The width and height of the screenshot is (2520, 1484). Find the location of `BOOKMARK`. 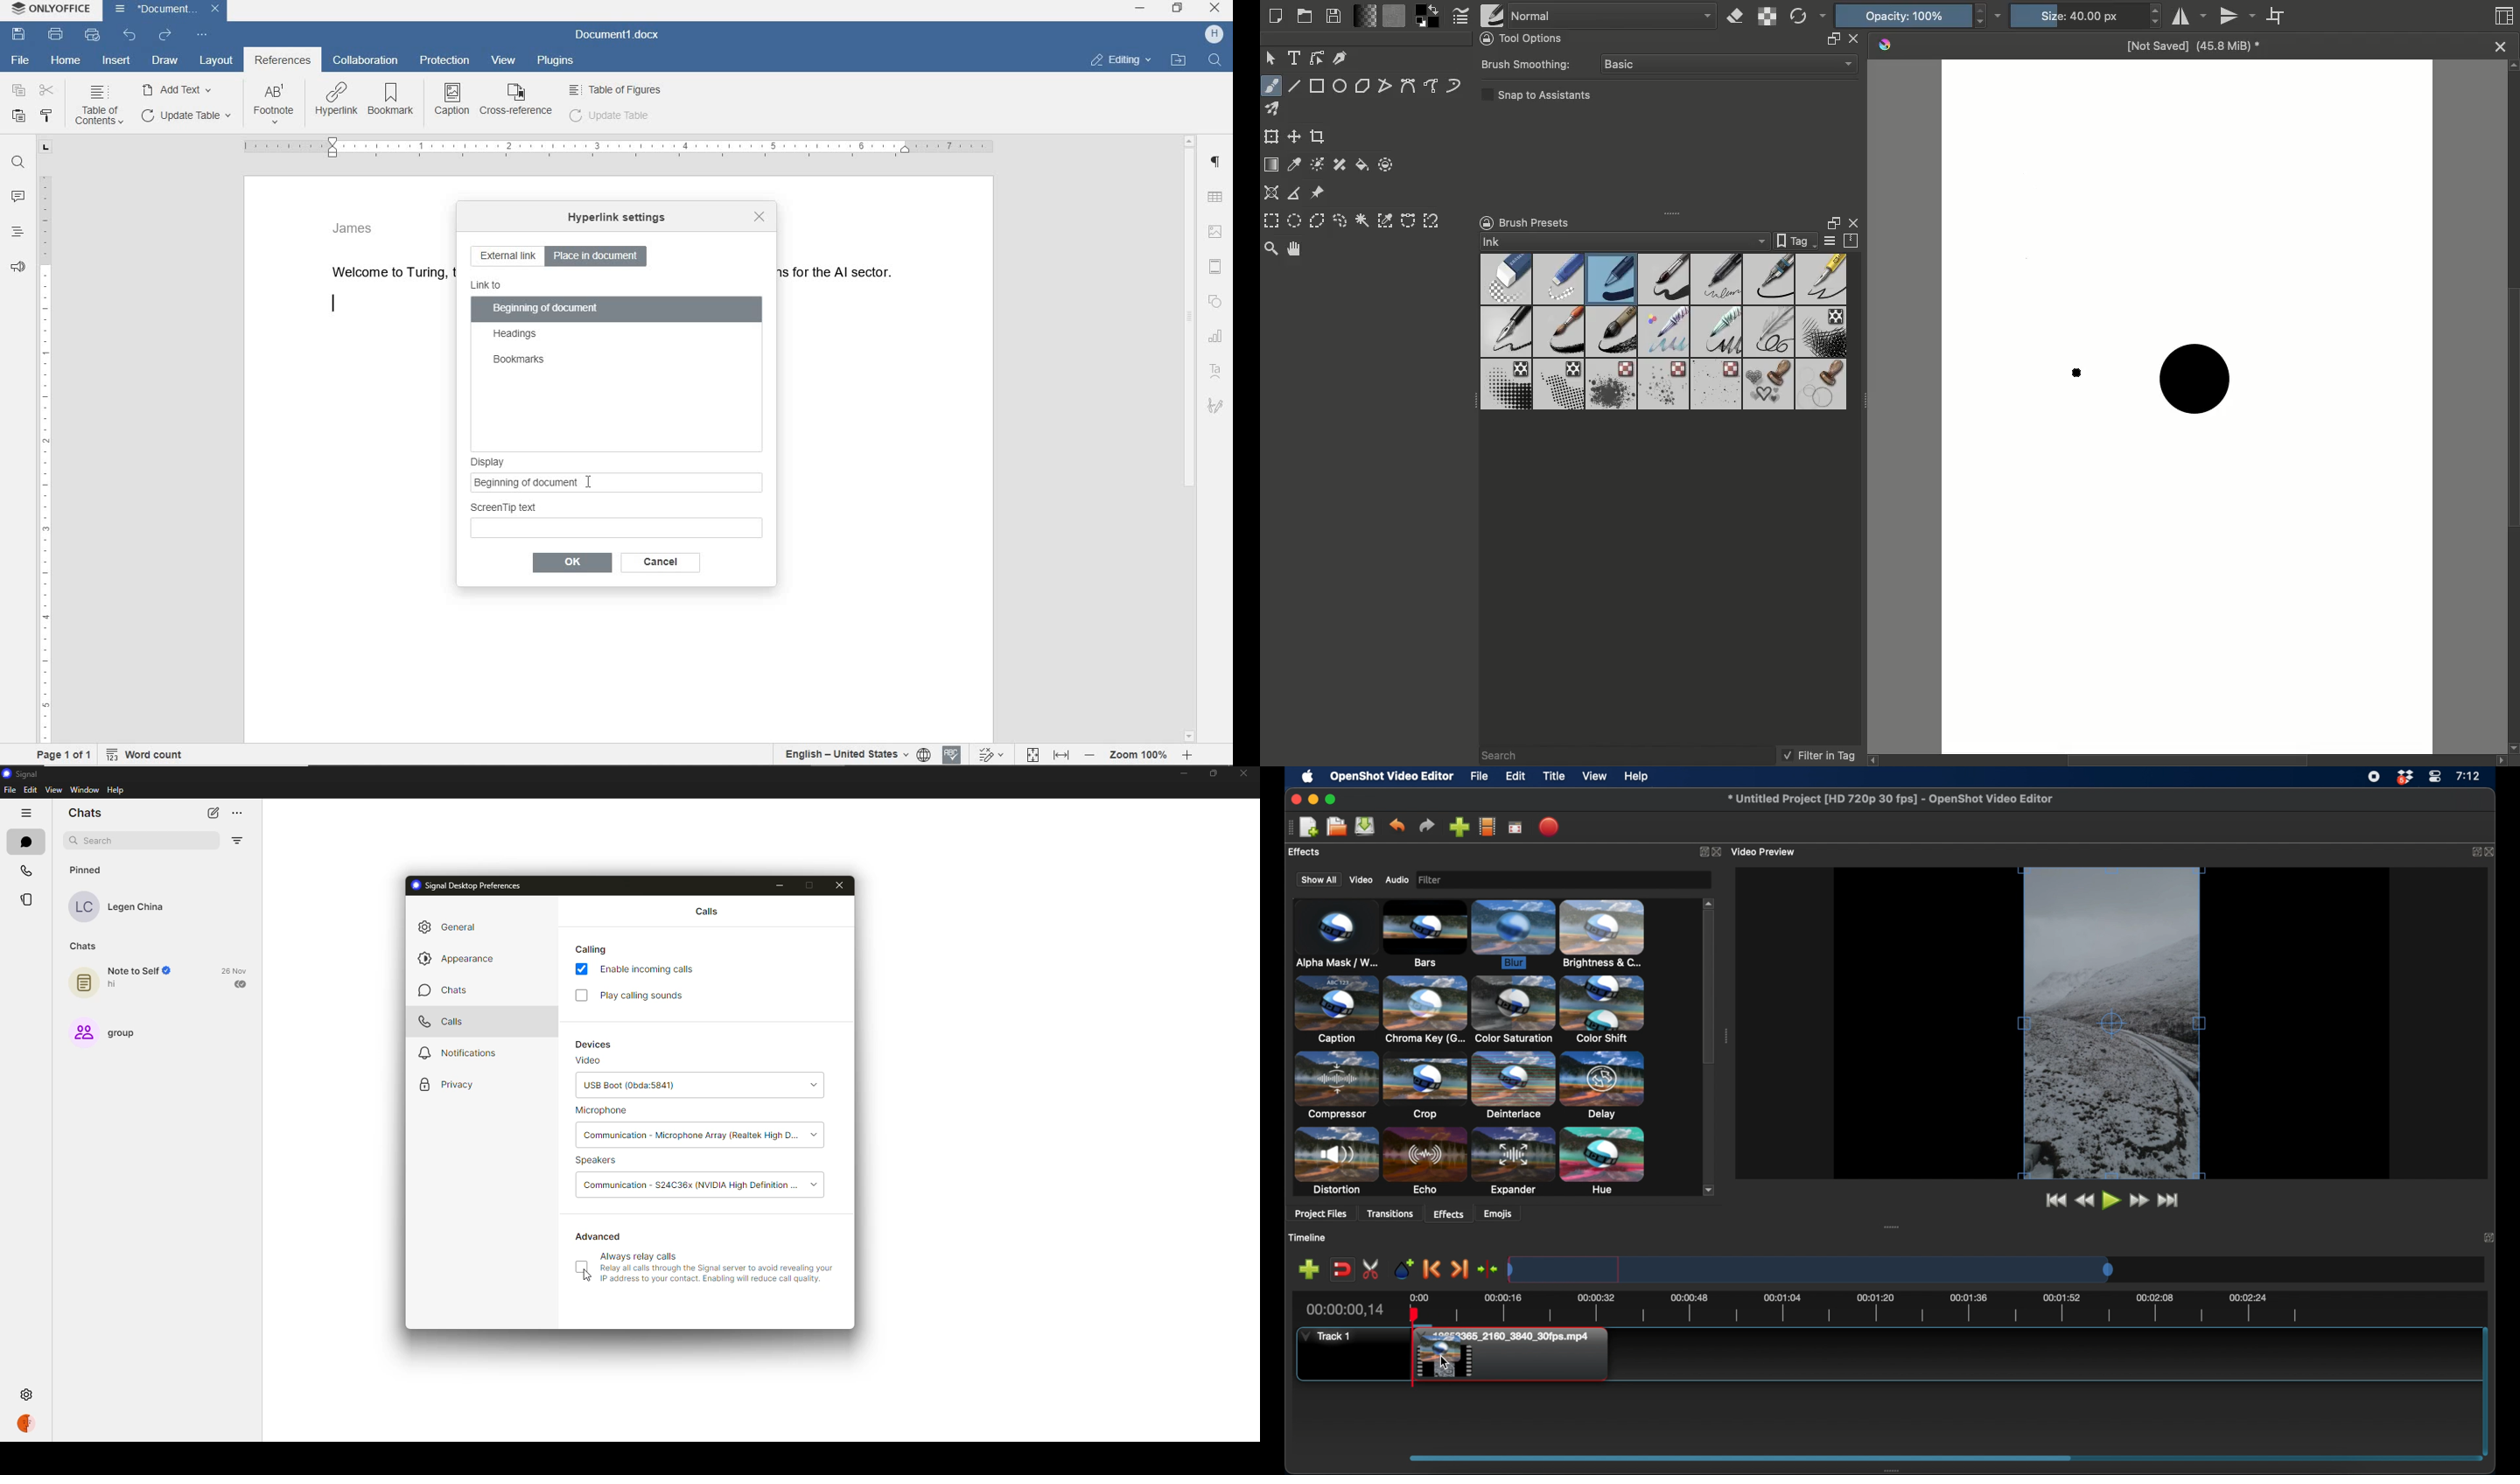

BOOKMARK is located at coordinates (394, 100).